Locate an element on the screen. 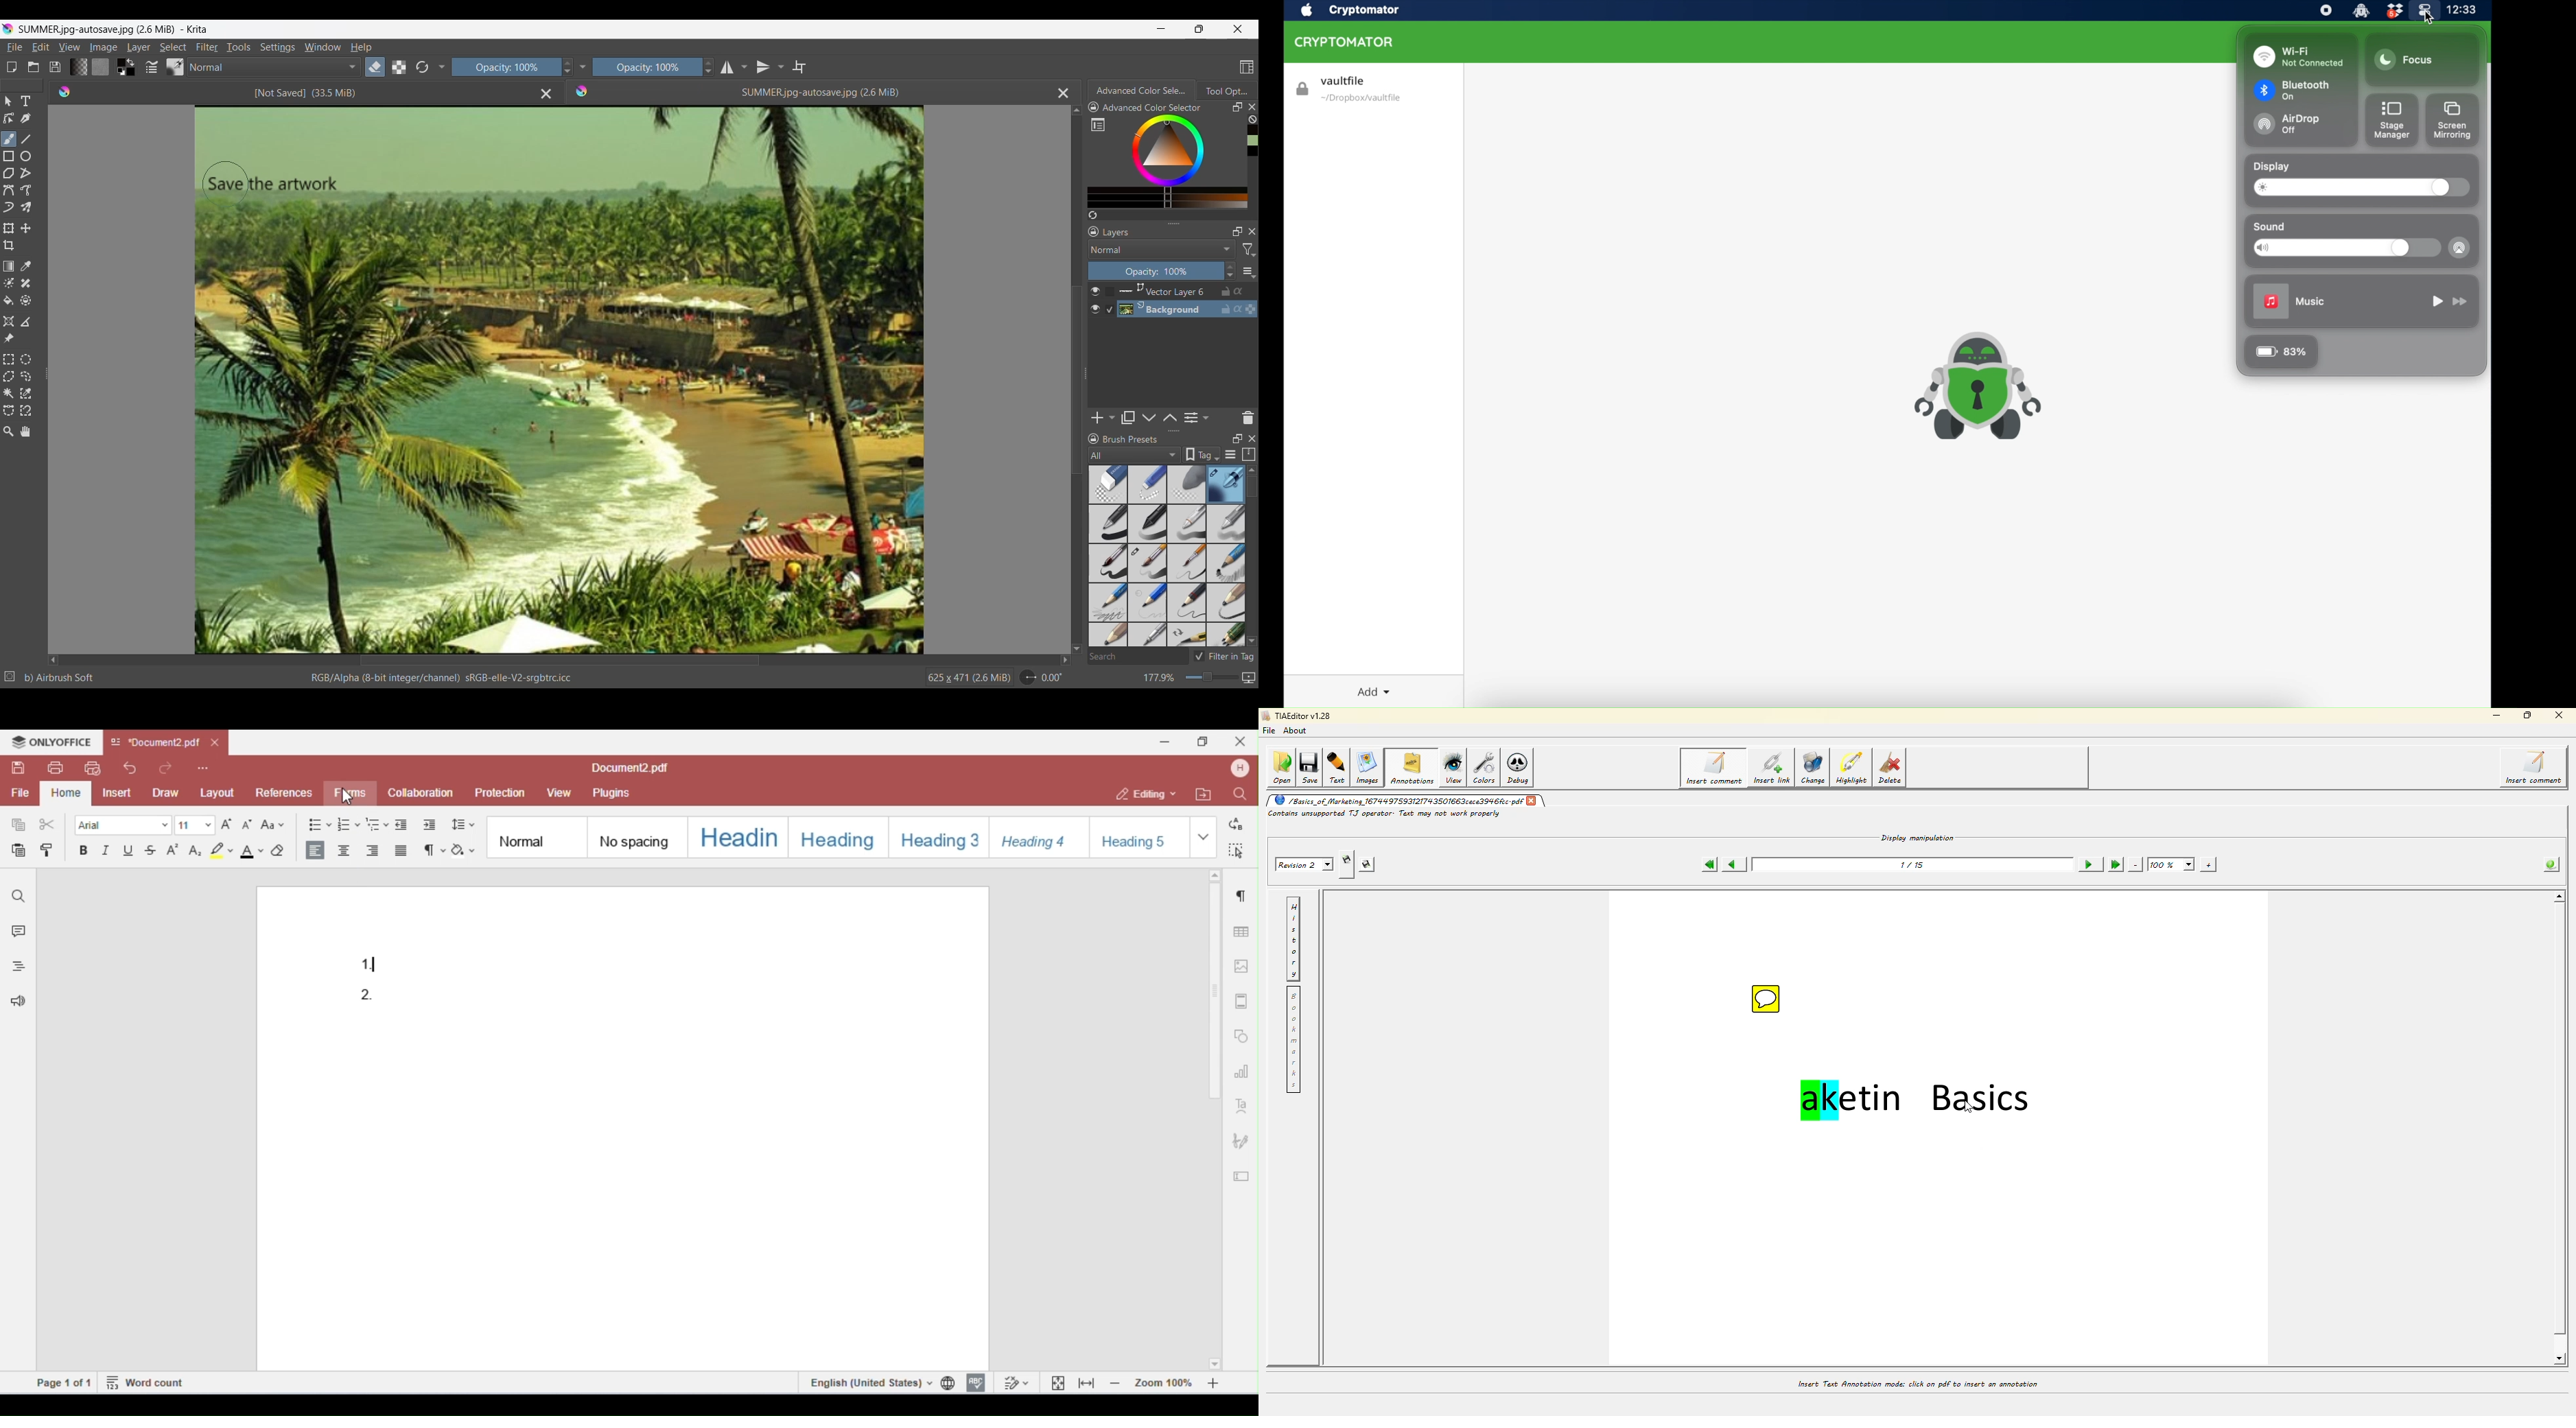  Type tool is located at coordinates (26, 101).